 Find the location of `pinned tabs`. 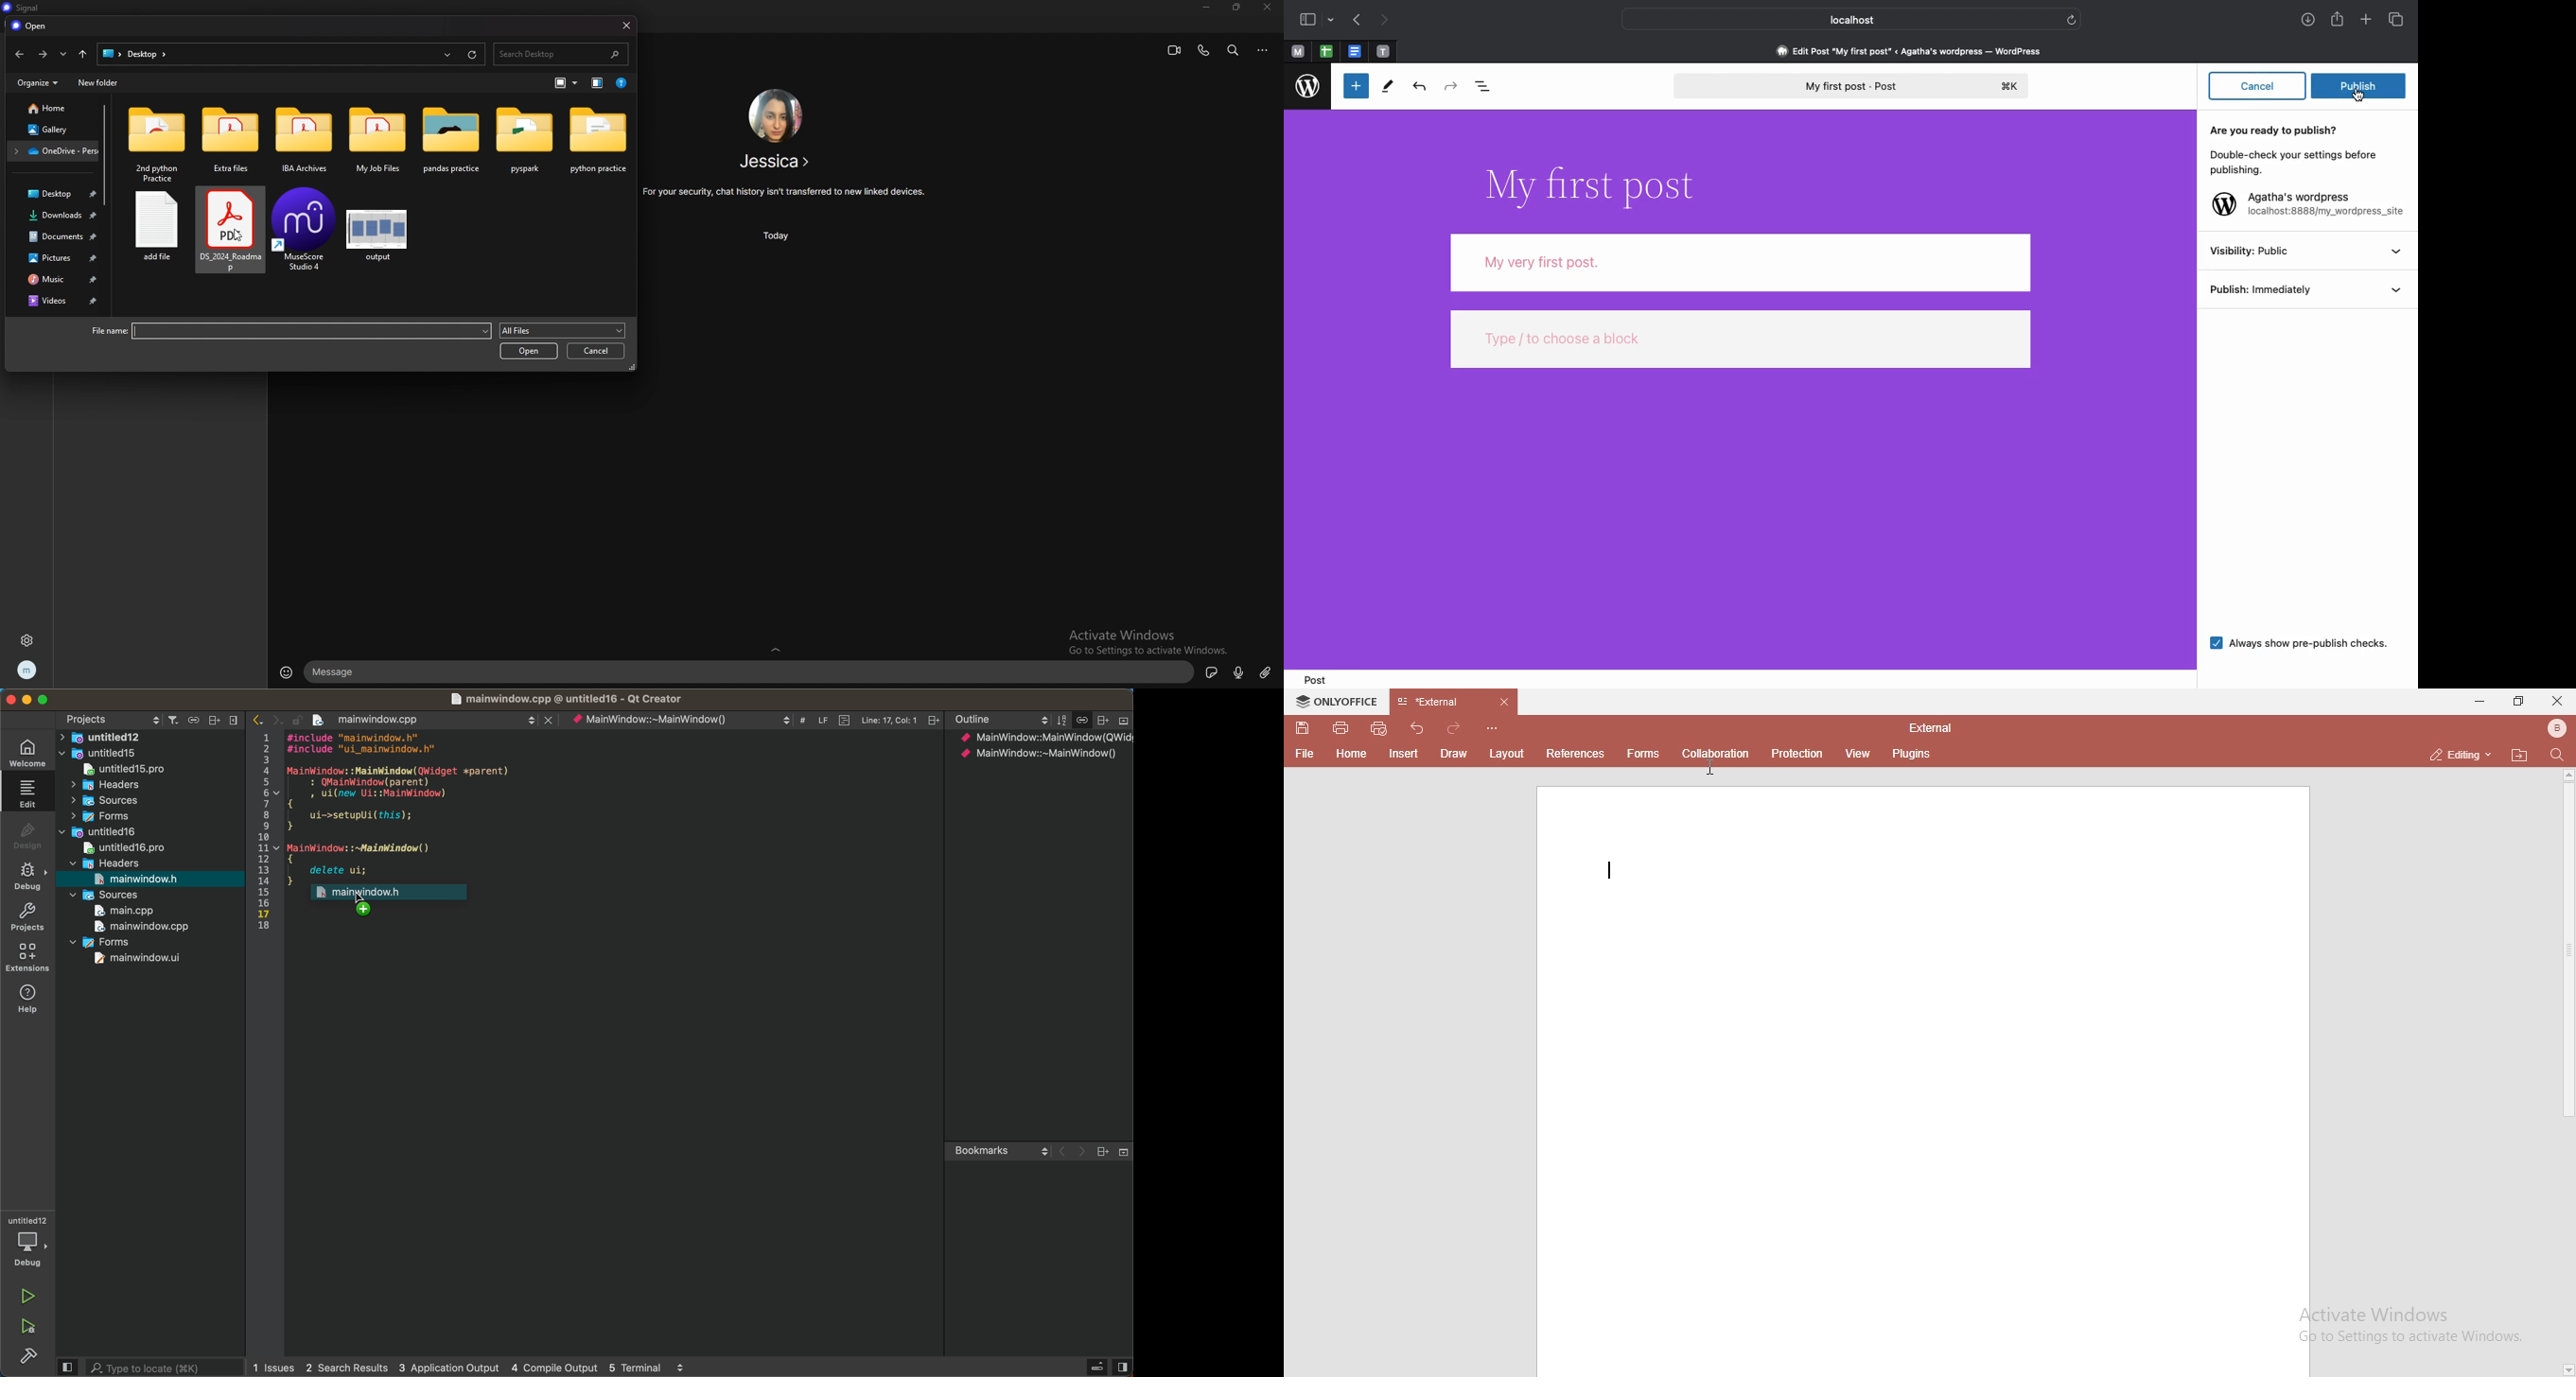

pinned tabs is located at coordinates (1355, 52).